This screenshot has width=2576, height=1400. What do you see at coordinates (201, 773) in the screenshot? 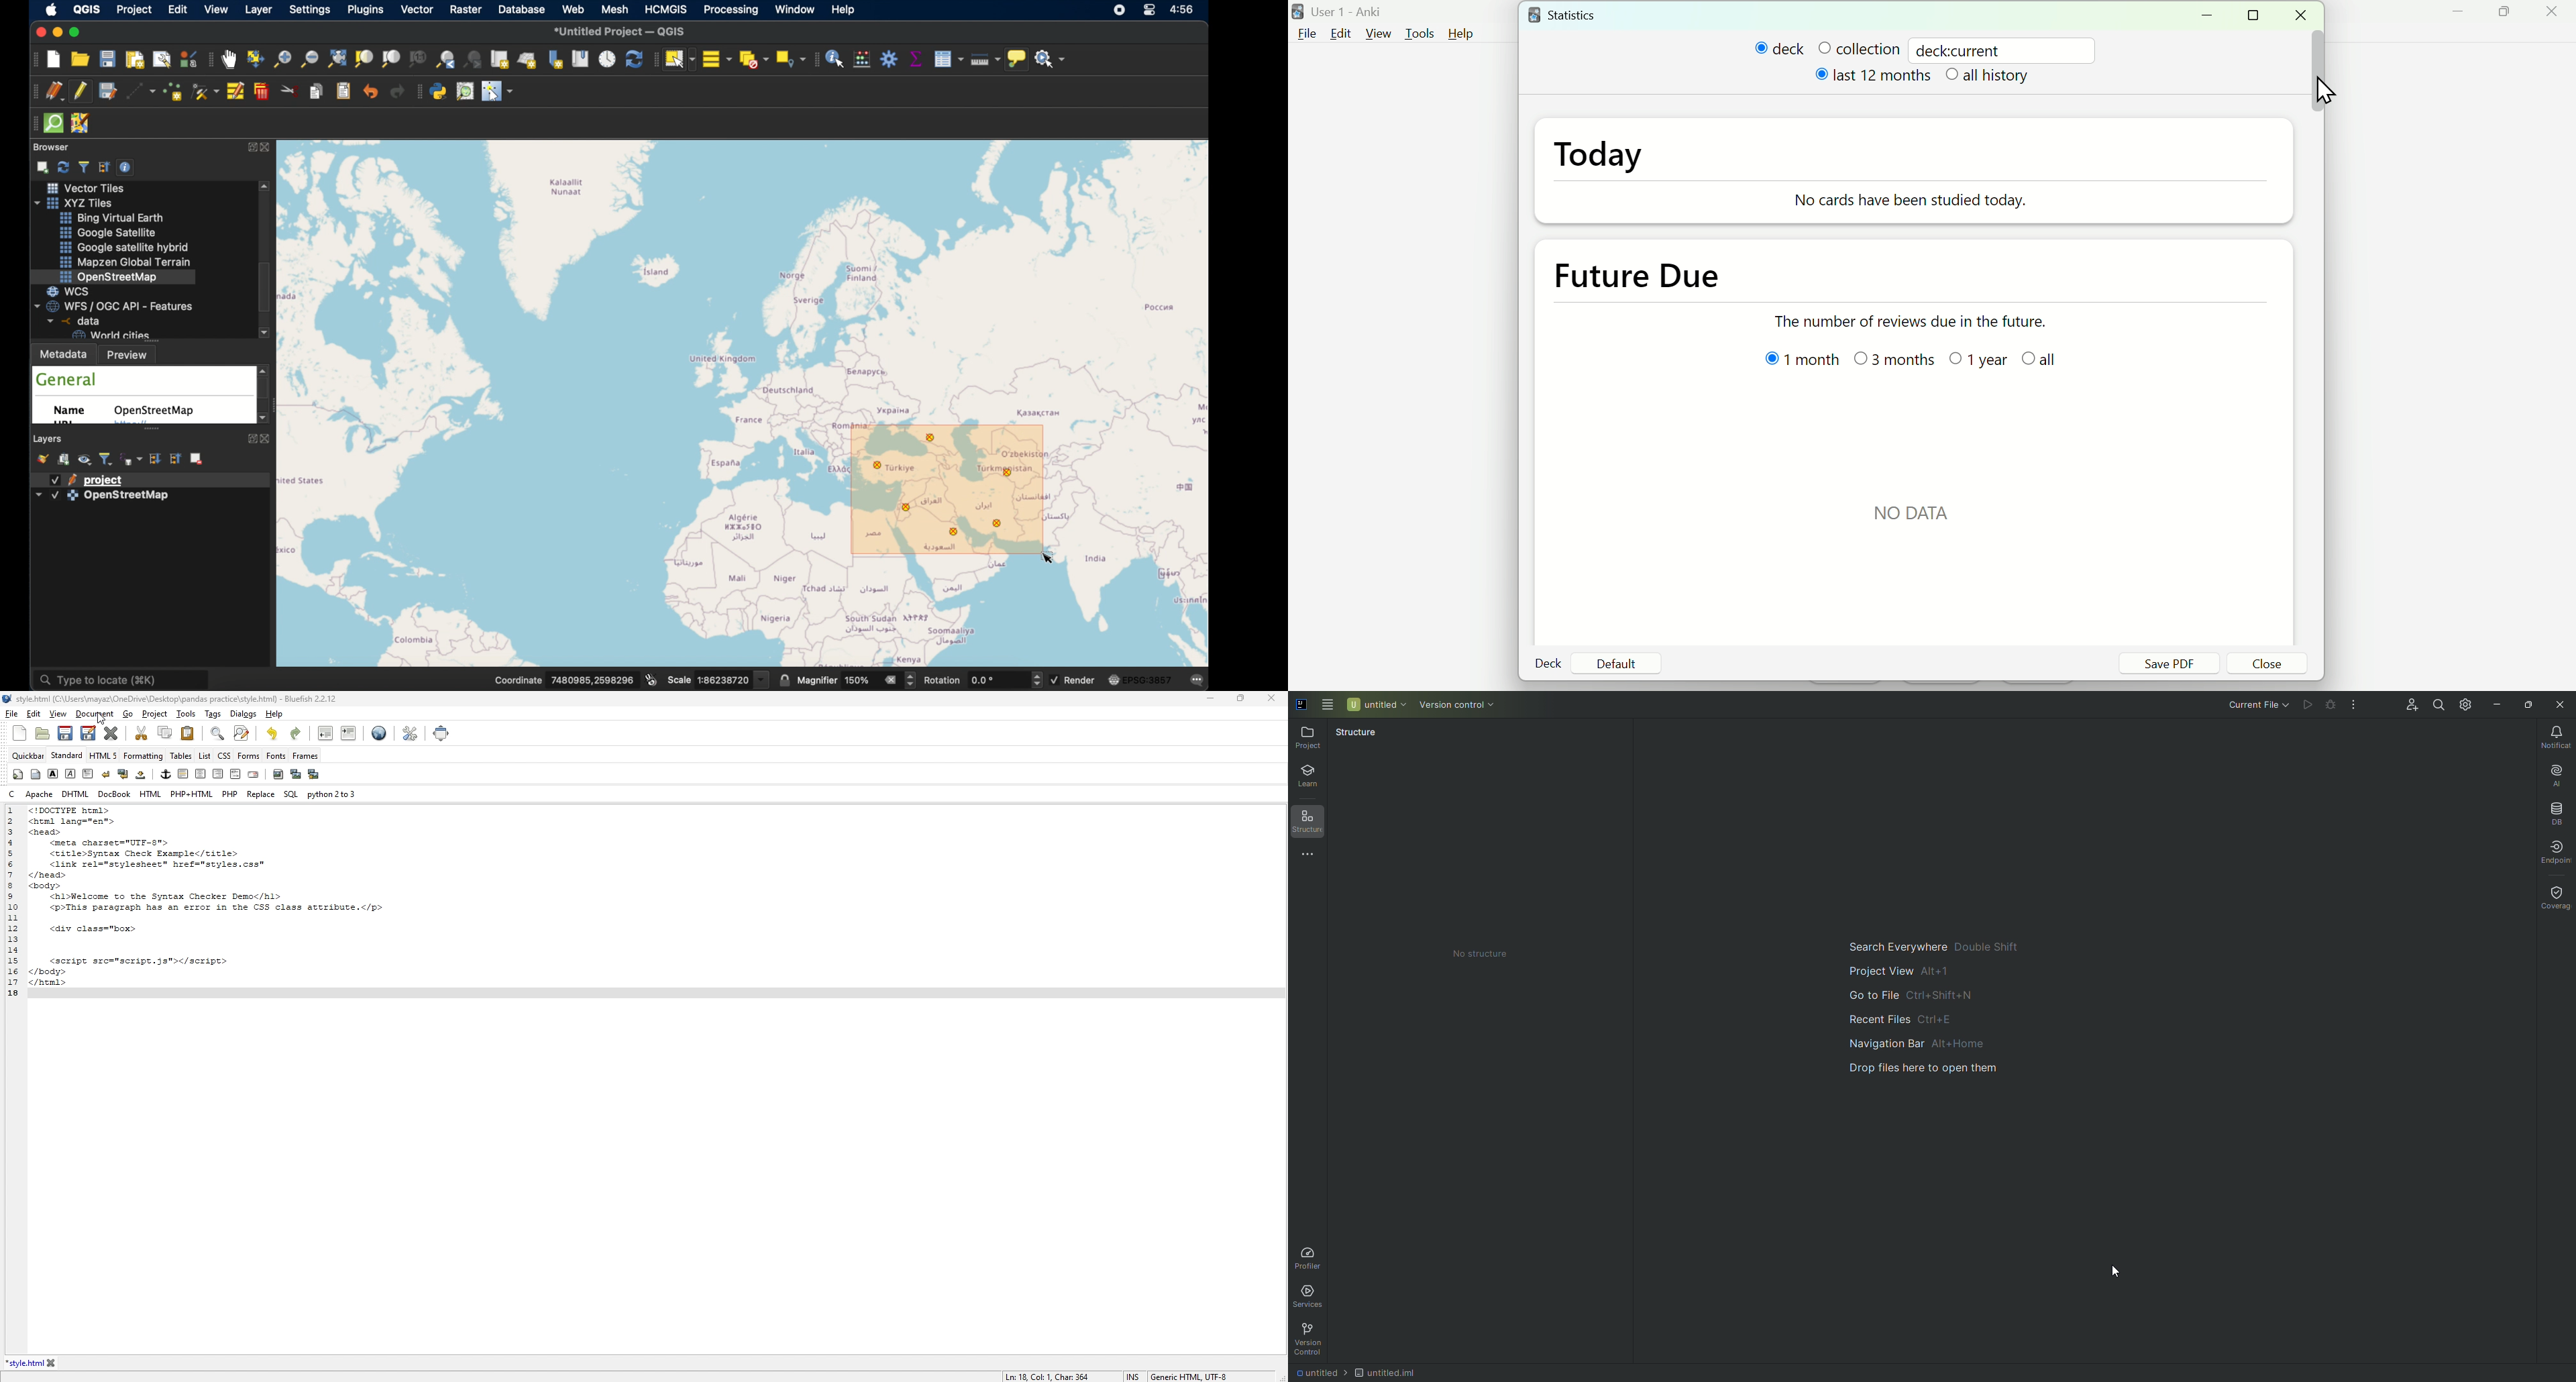
I see `center` at bounding box center [201, 773].